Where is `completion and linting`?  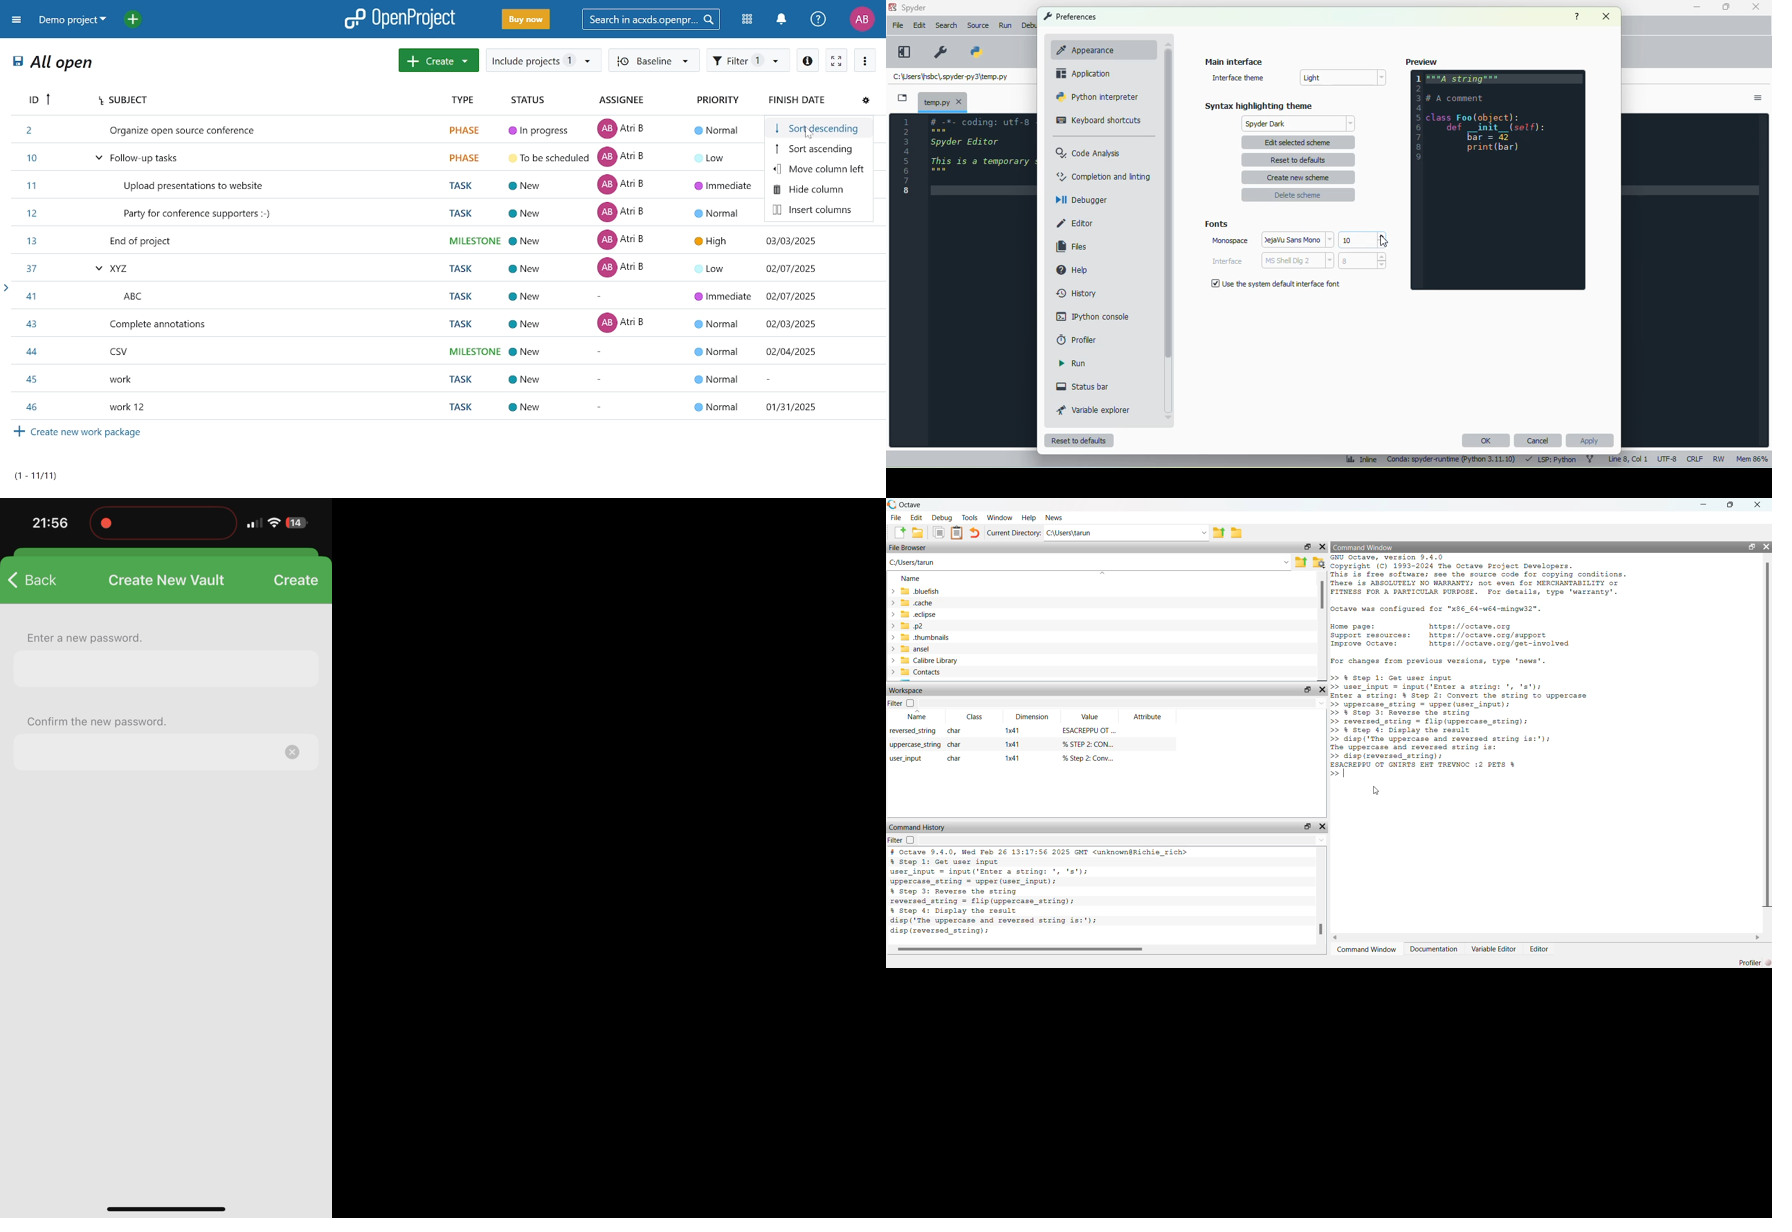 completion and linting is located at coordinates (1104, 176).